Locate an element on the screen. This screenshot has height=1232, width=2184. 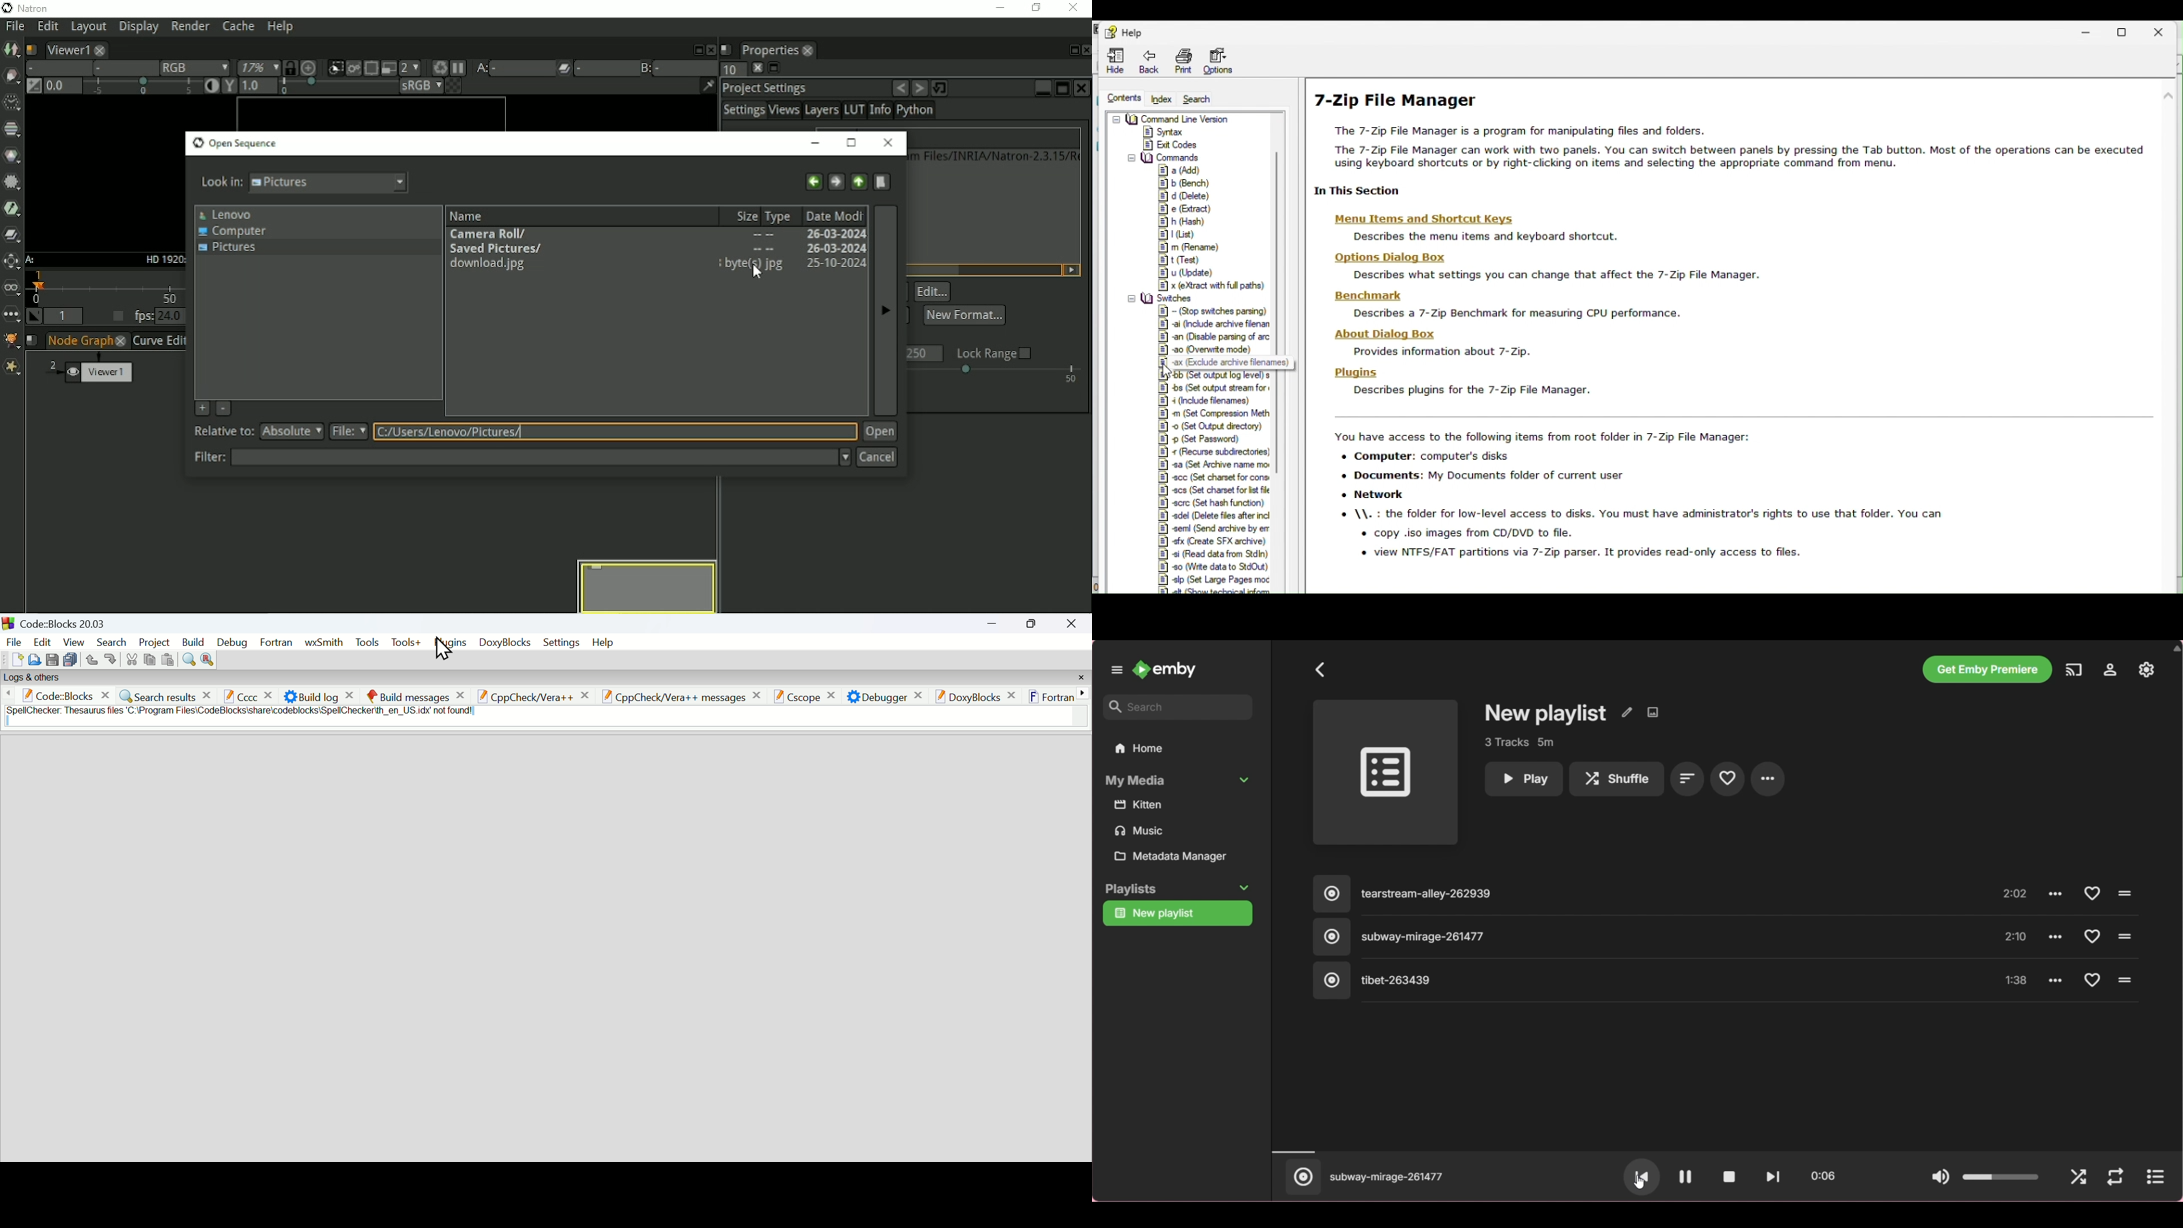
| e (Bdract) is located at coordinates (1188, 210).